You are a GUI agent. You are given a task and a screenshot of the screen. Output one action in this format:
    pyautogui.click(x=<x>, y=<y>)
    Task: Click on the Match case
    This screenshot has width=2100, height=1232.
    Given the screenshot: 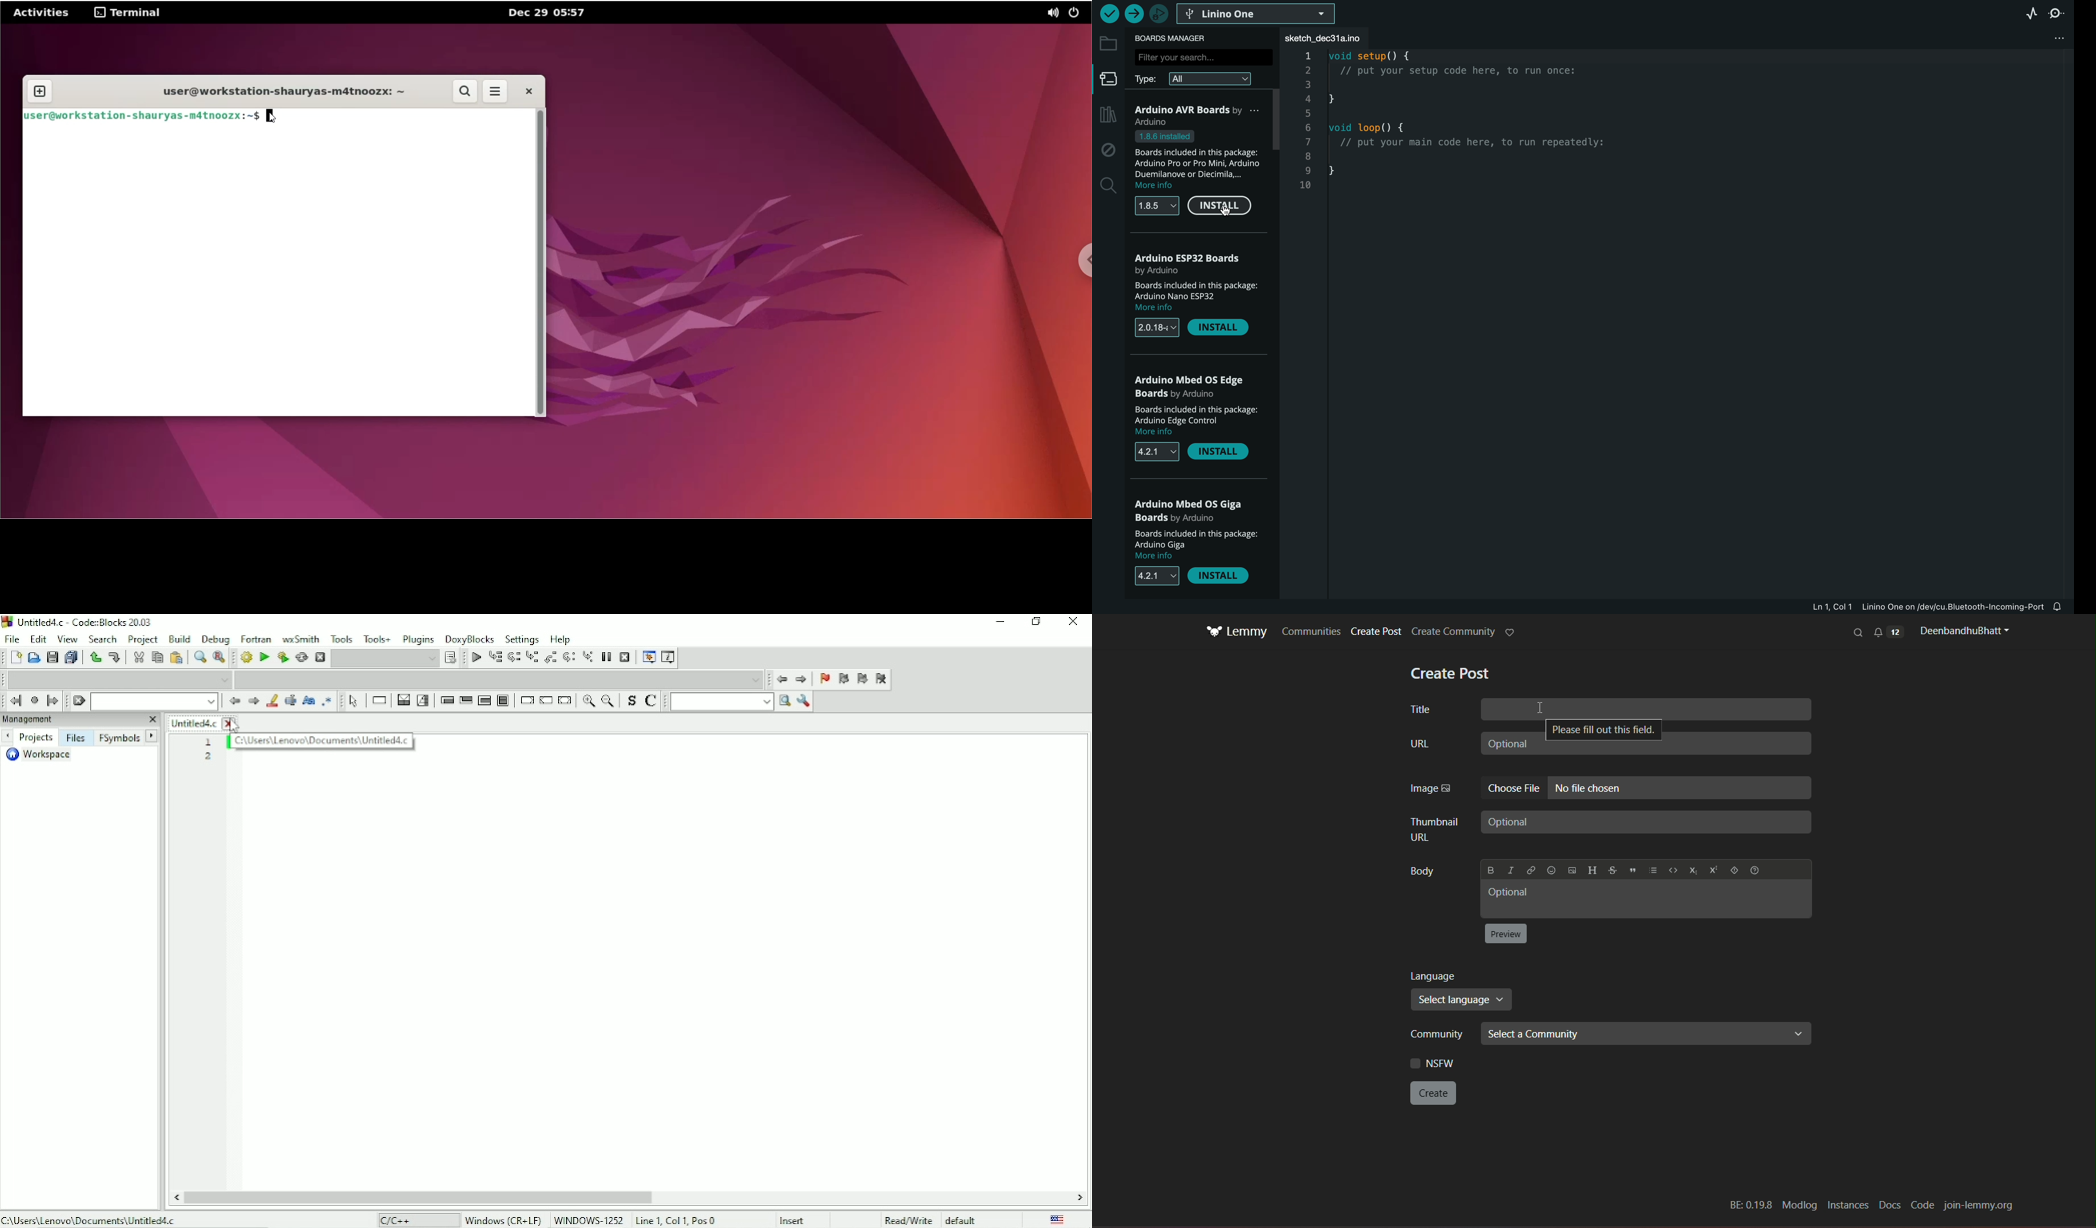 What is the action you would take?
    pyautogui.click(x=308, y=700)
    